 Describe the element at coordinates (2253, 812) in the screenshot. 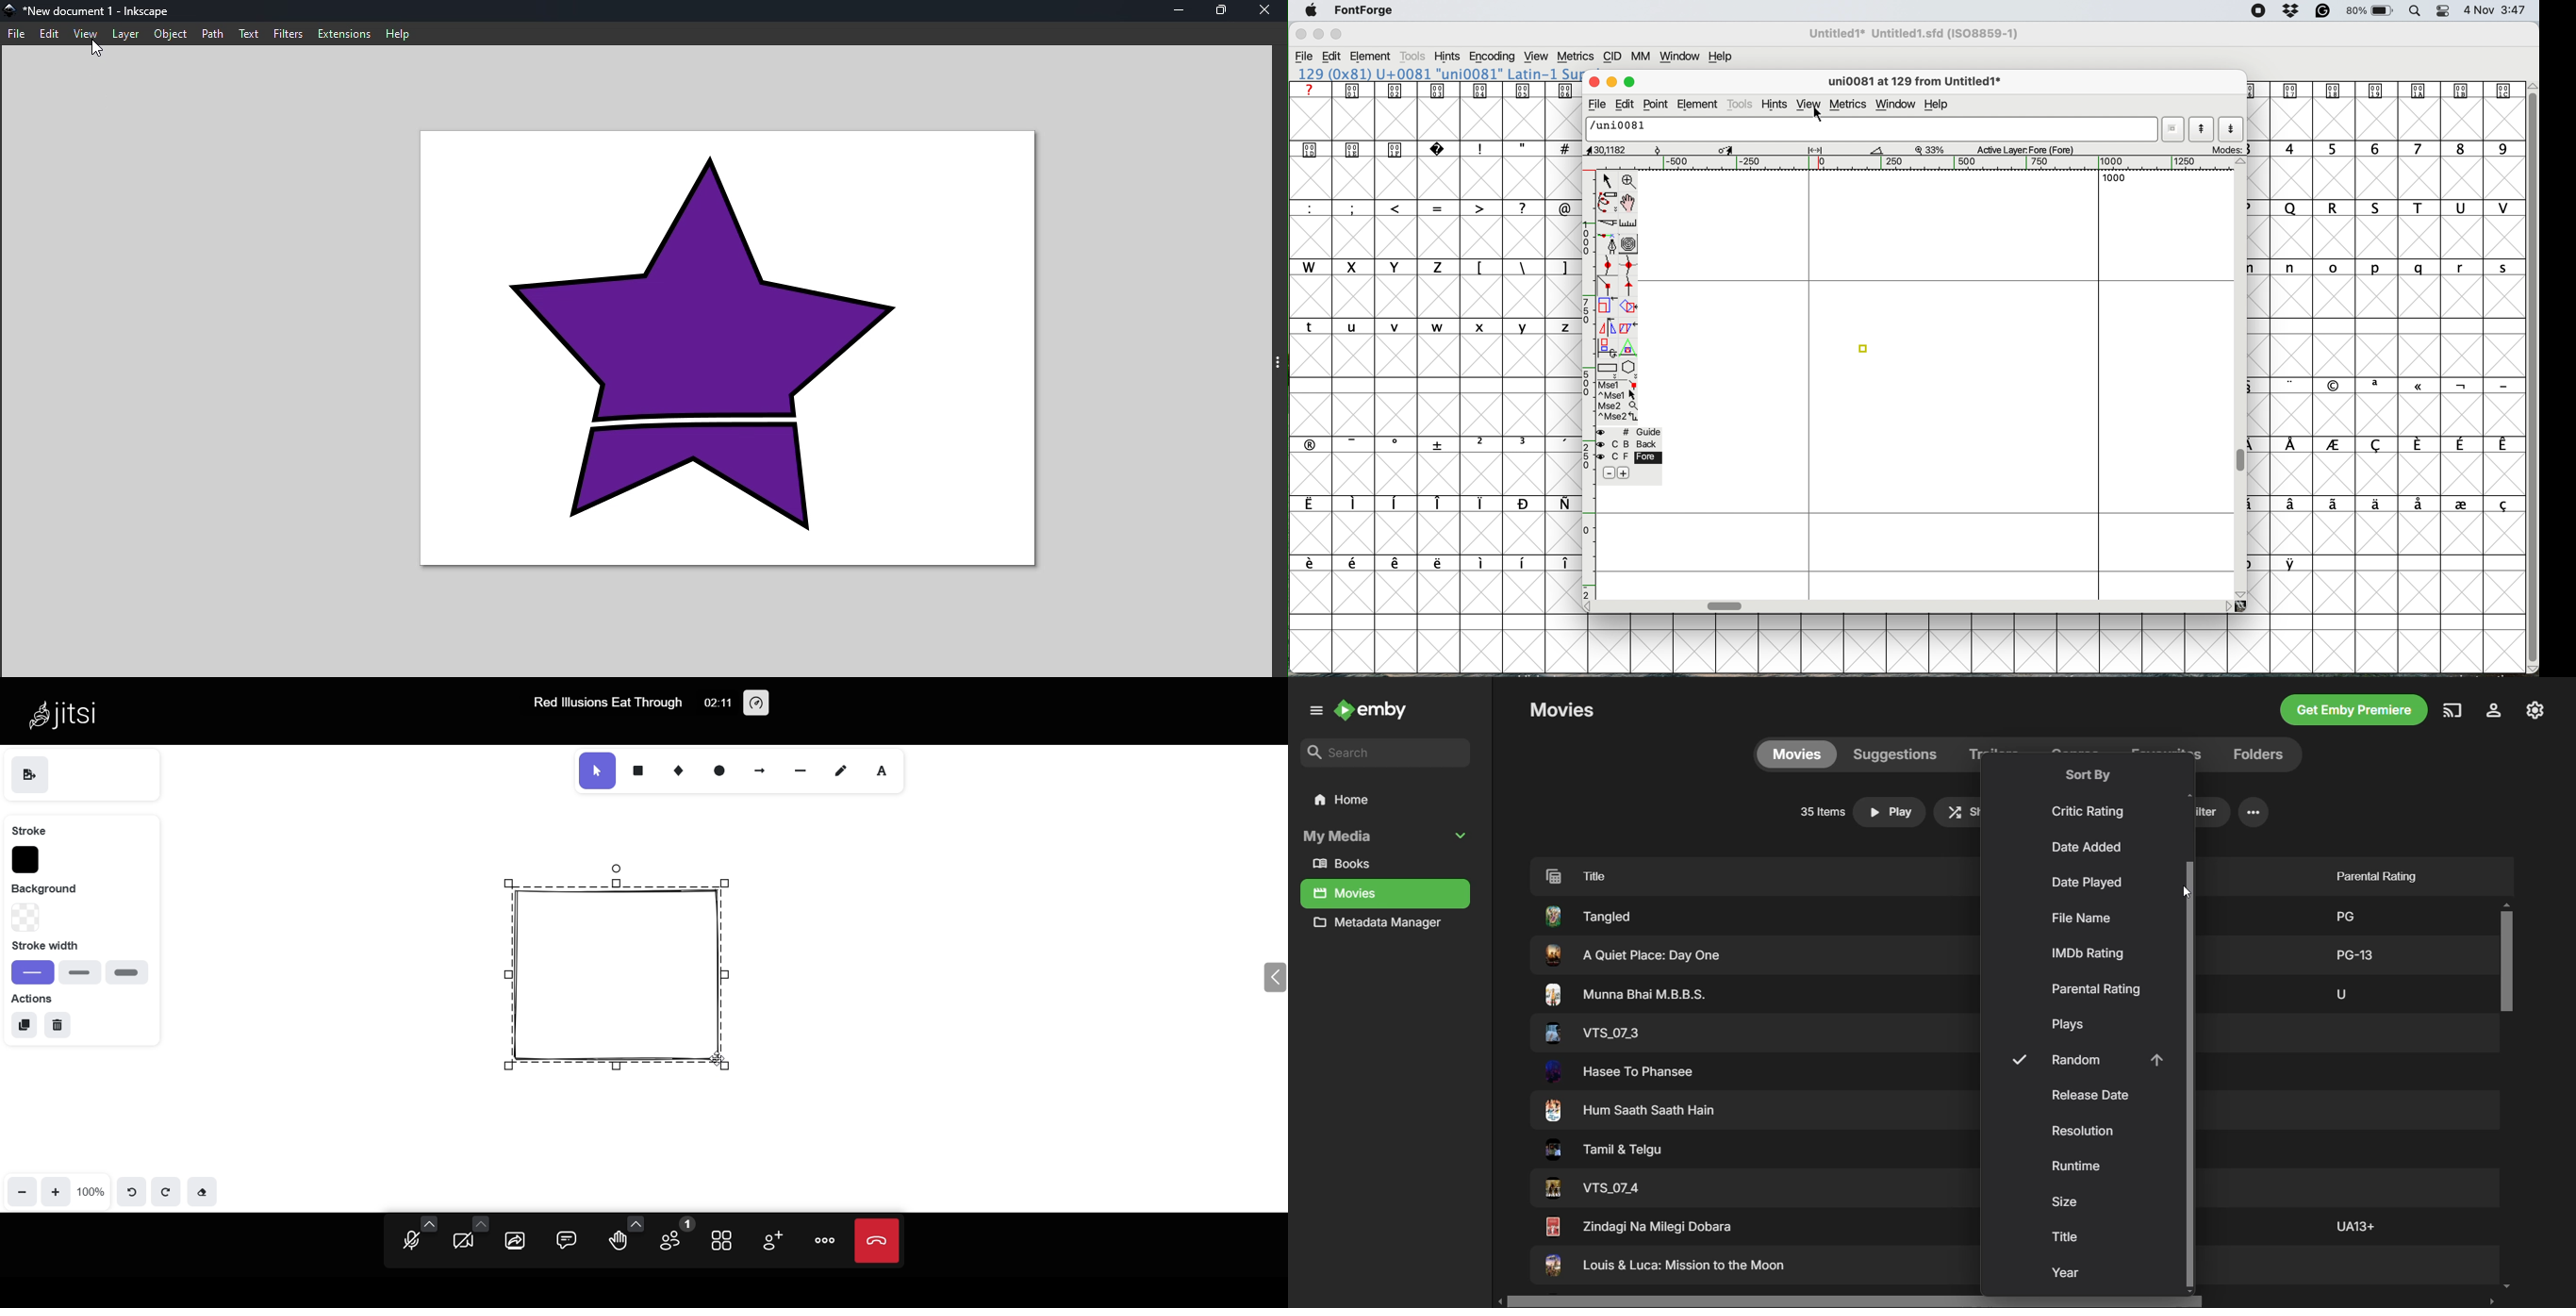

I see `Settings` at that location.